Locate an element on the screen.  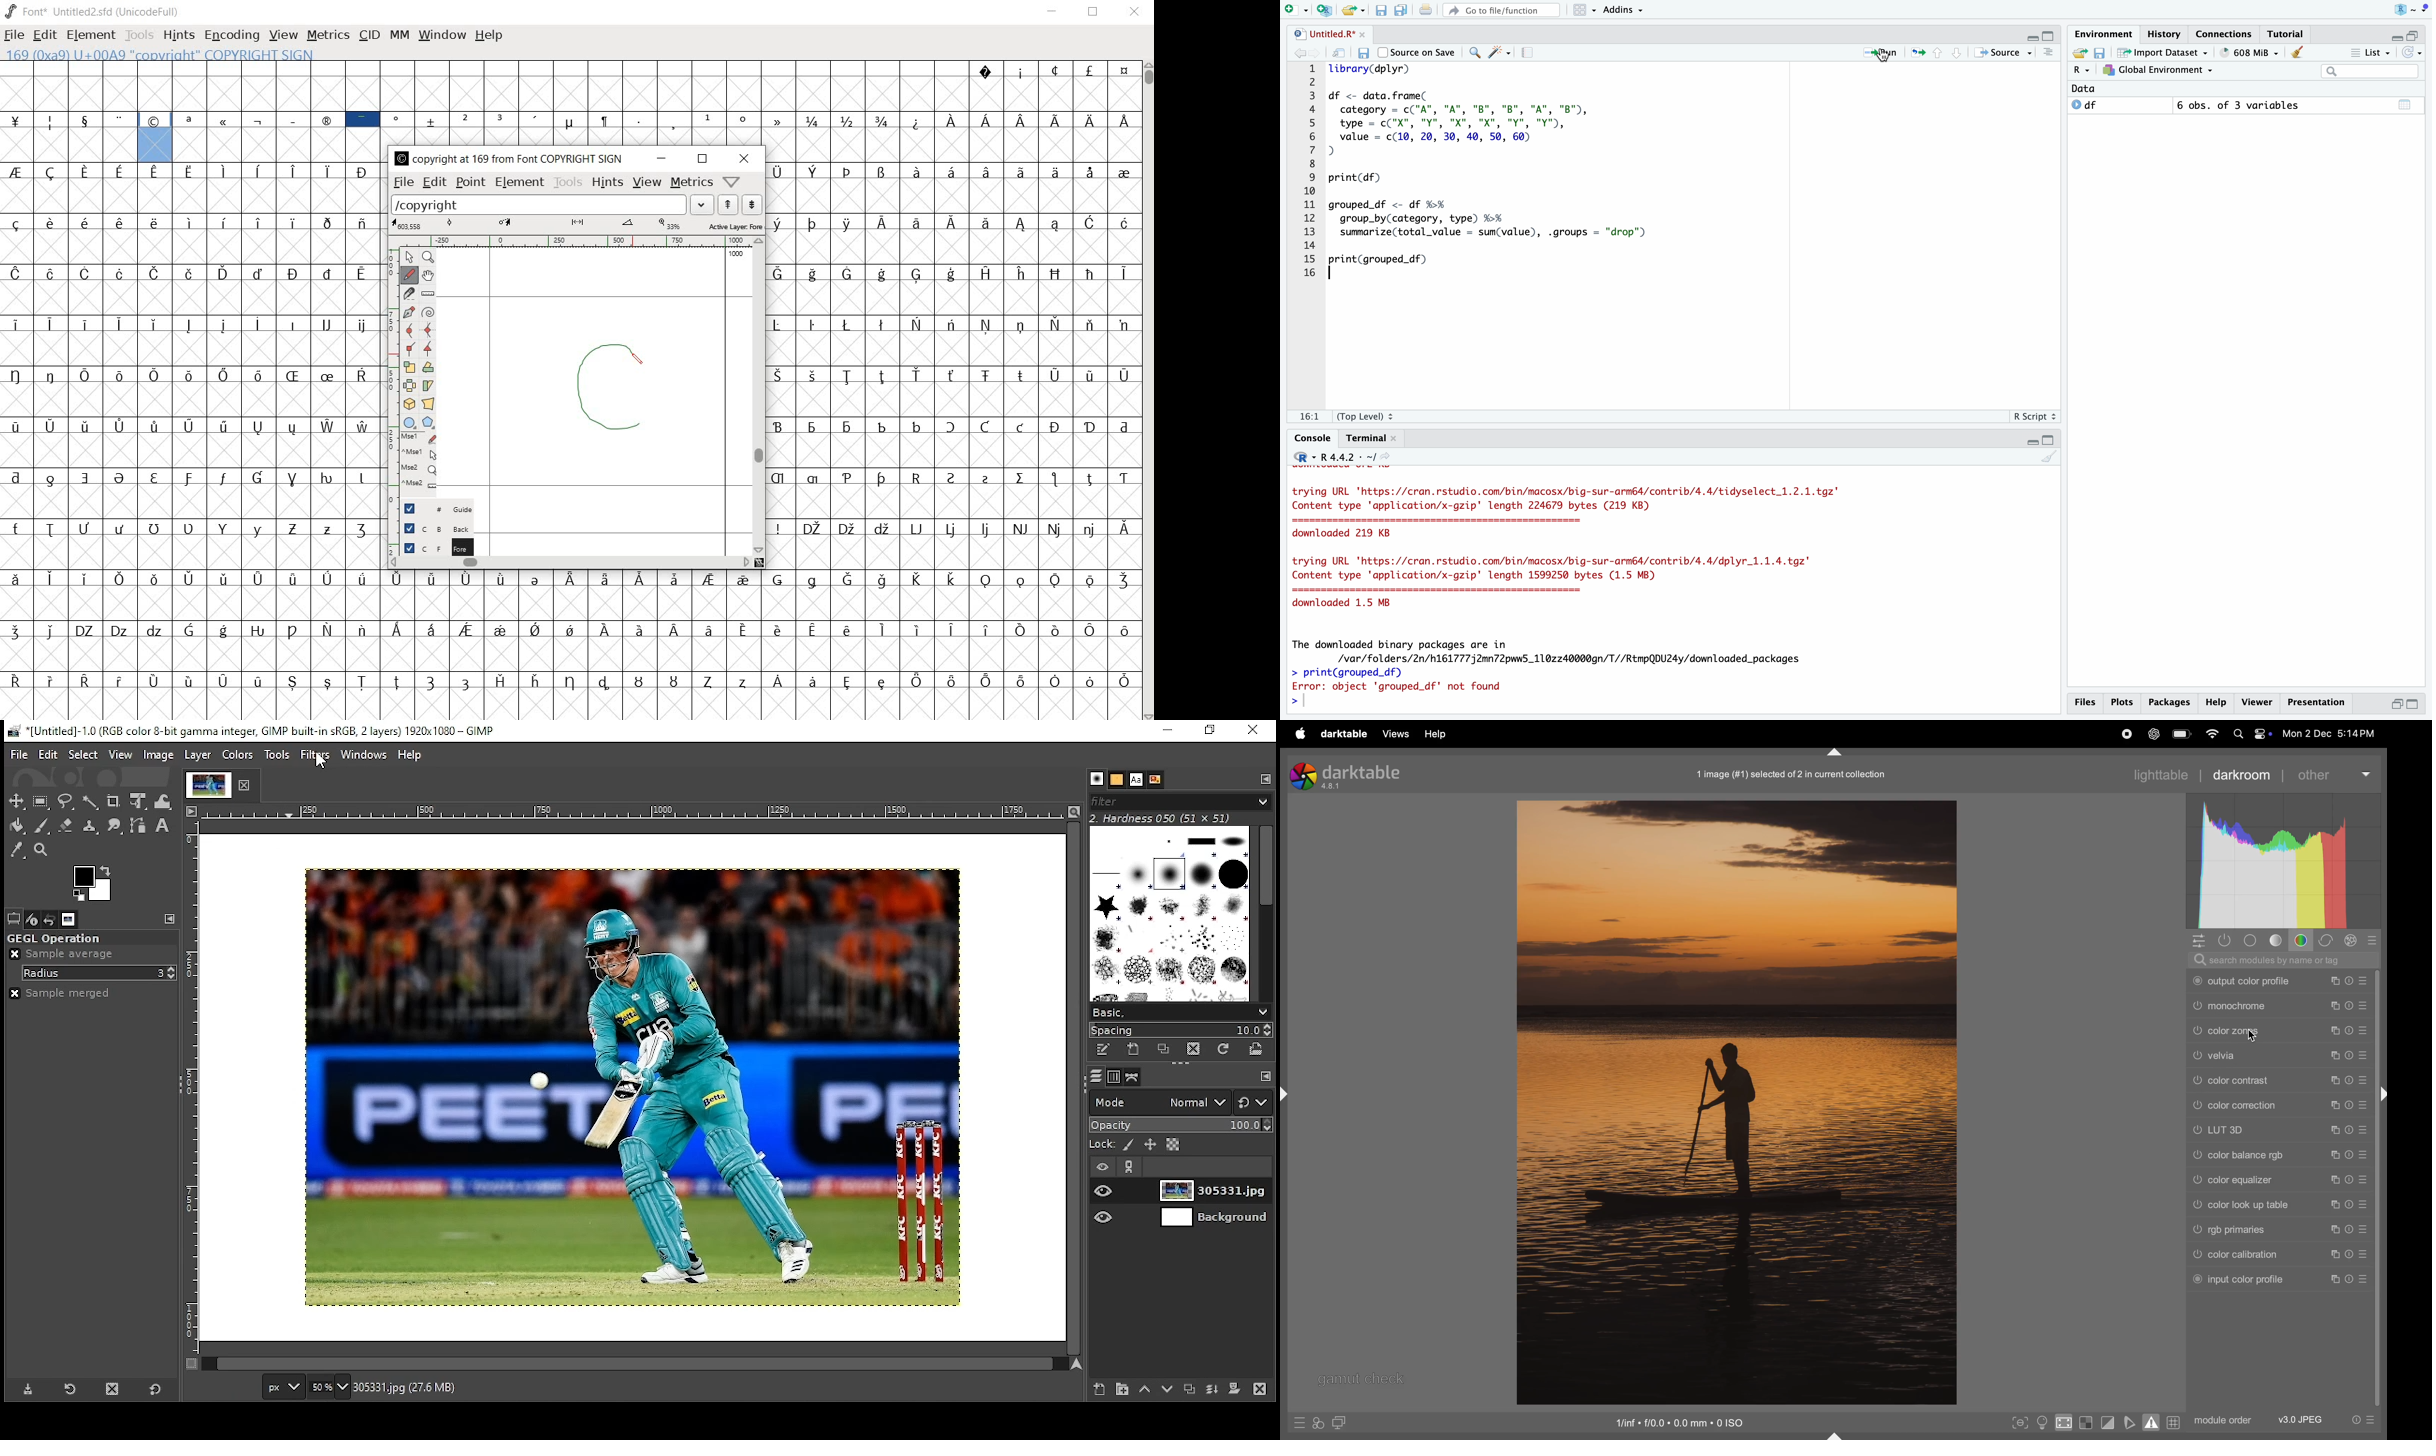
toggle peak focusing mode is located at coordinates (2018, 1423).